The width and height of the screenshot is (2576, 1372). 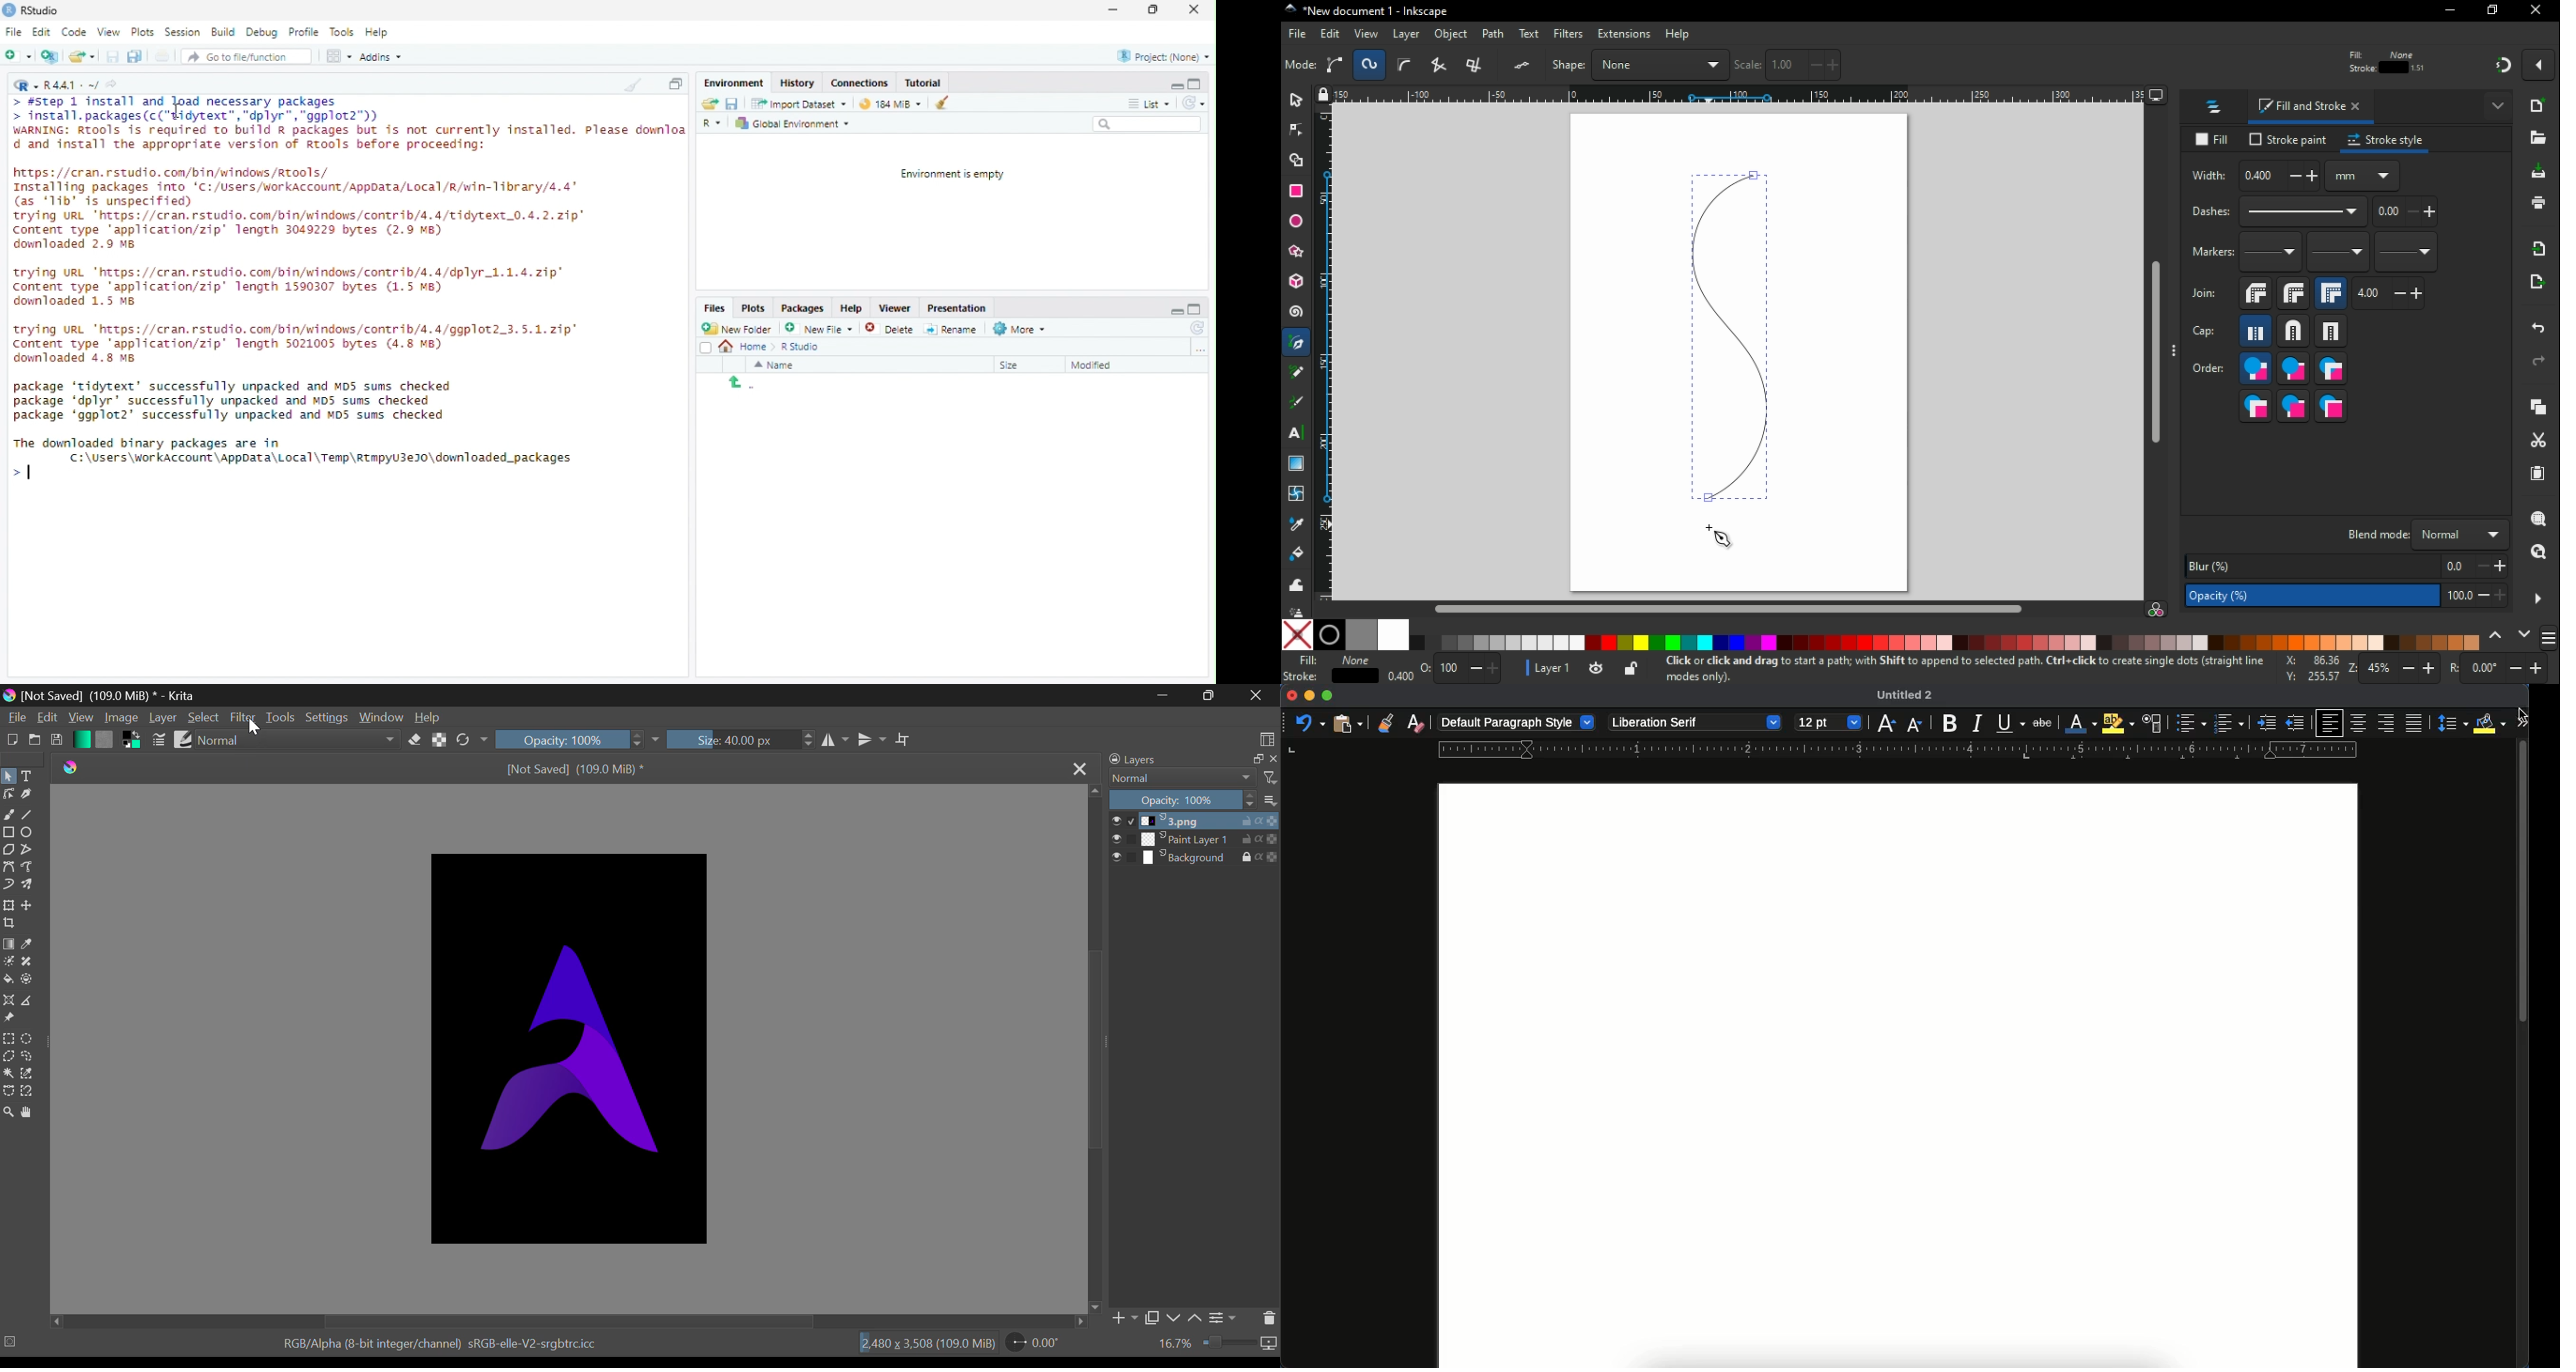 I want to click on minimize, so click(x=2449, y=11).